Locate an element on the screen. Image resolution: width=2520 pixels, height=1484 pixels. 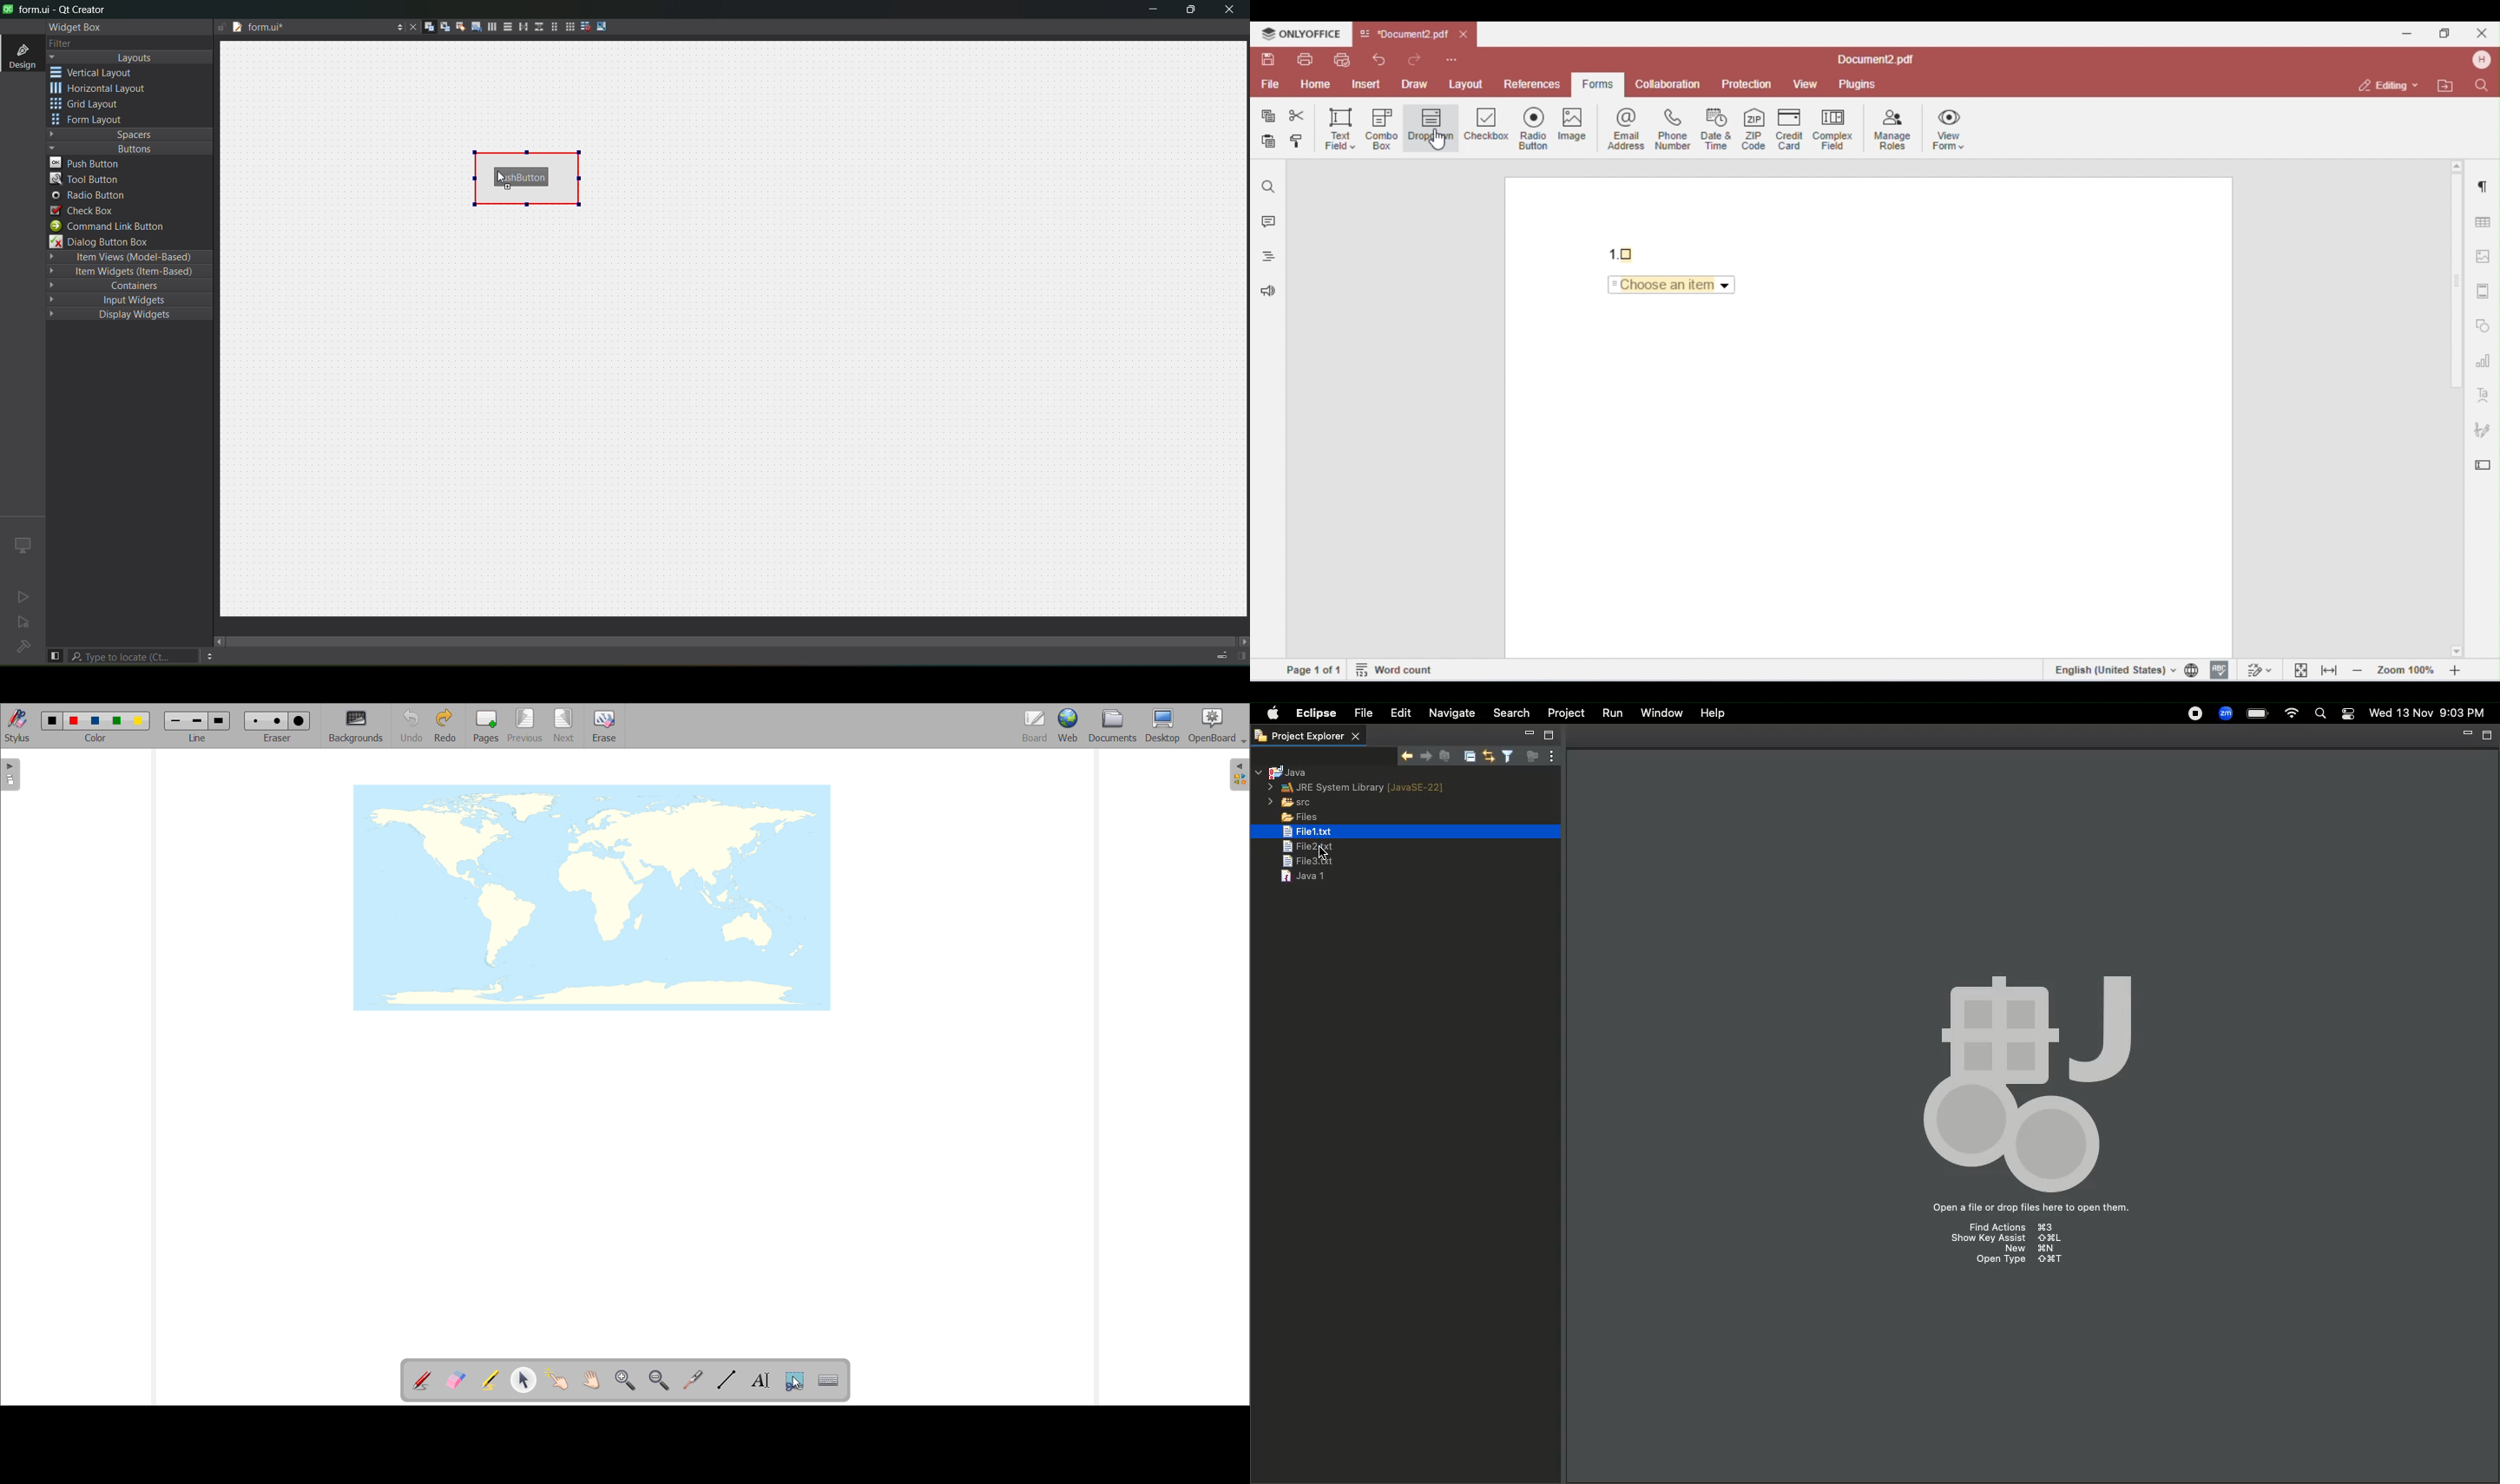
item views is located at coordinates (128, 256).